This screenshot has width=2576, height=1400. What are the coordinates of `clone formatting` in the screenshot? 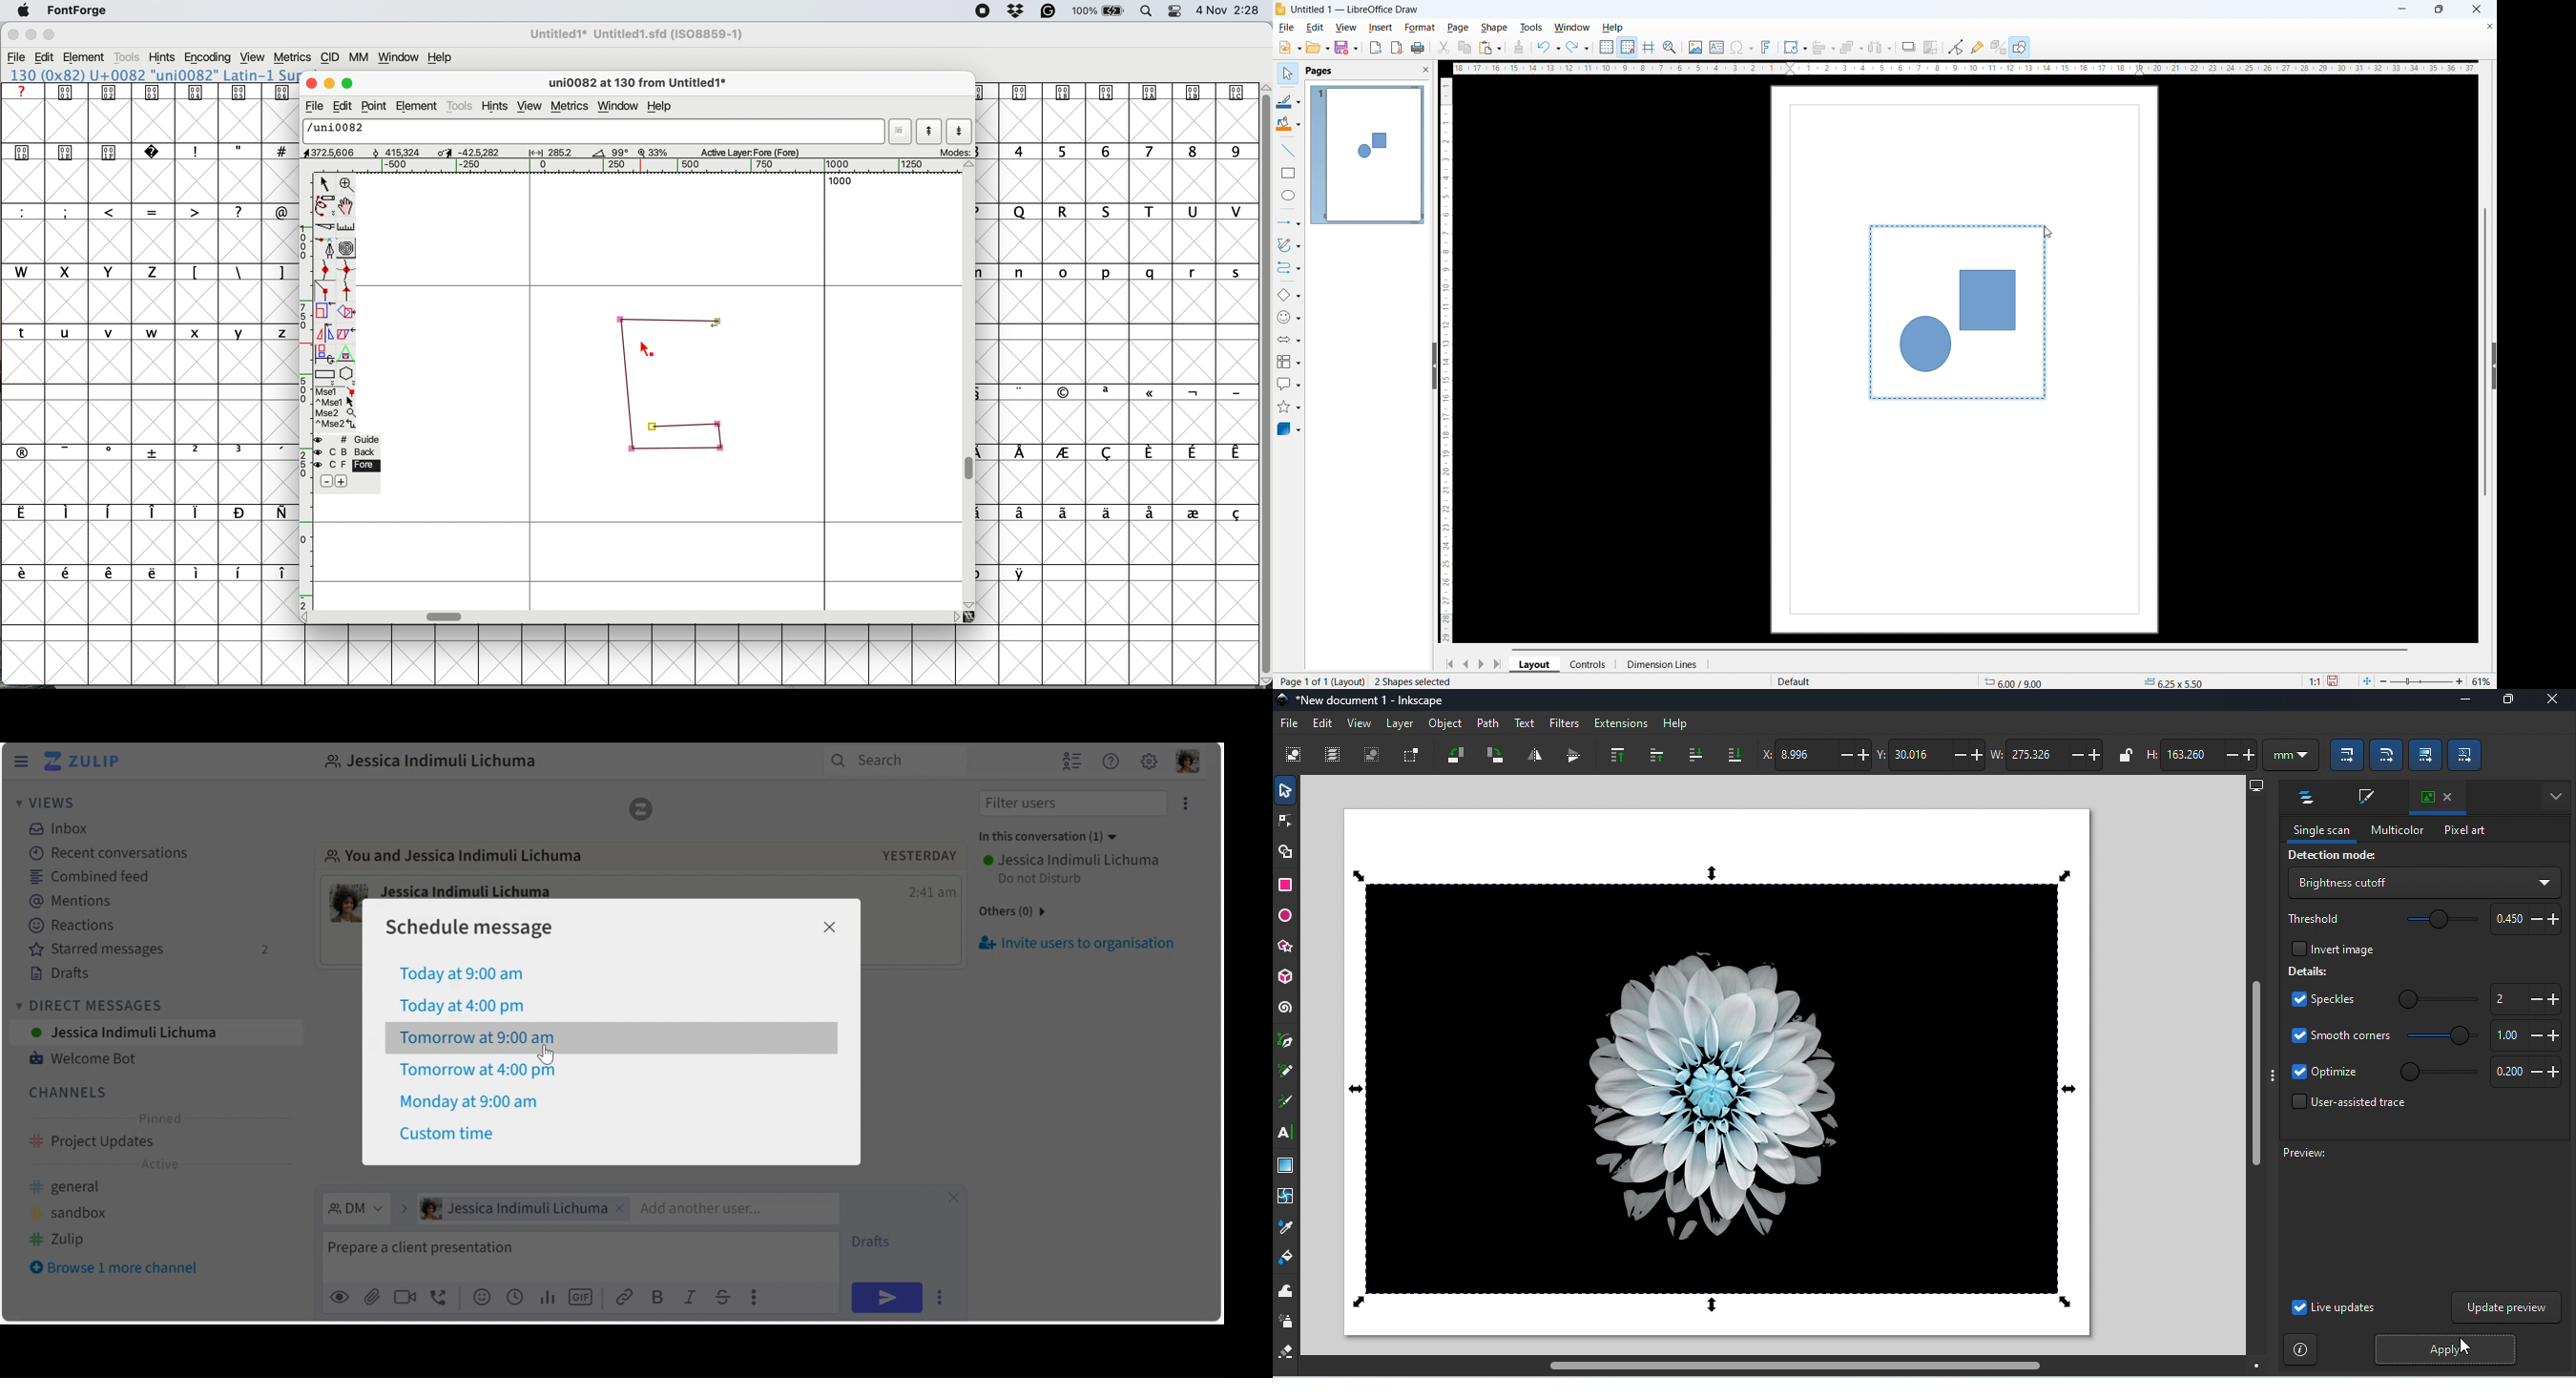 It's located at (1520, 47).